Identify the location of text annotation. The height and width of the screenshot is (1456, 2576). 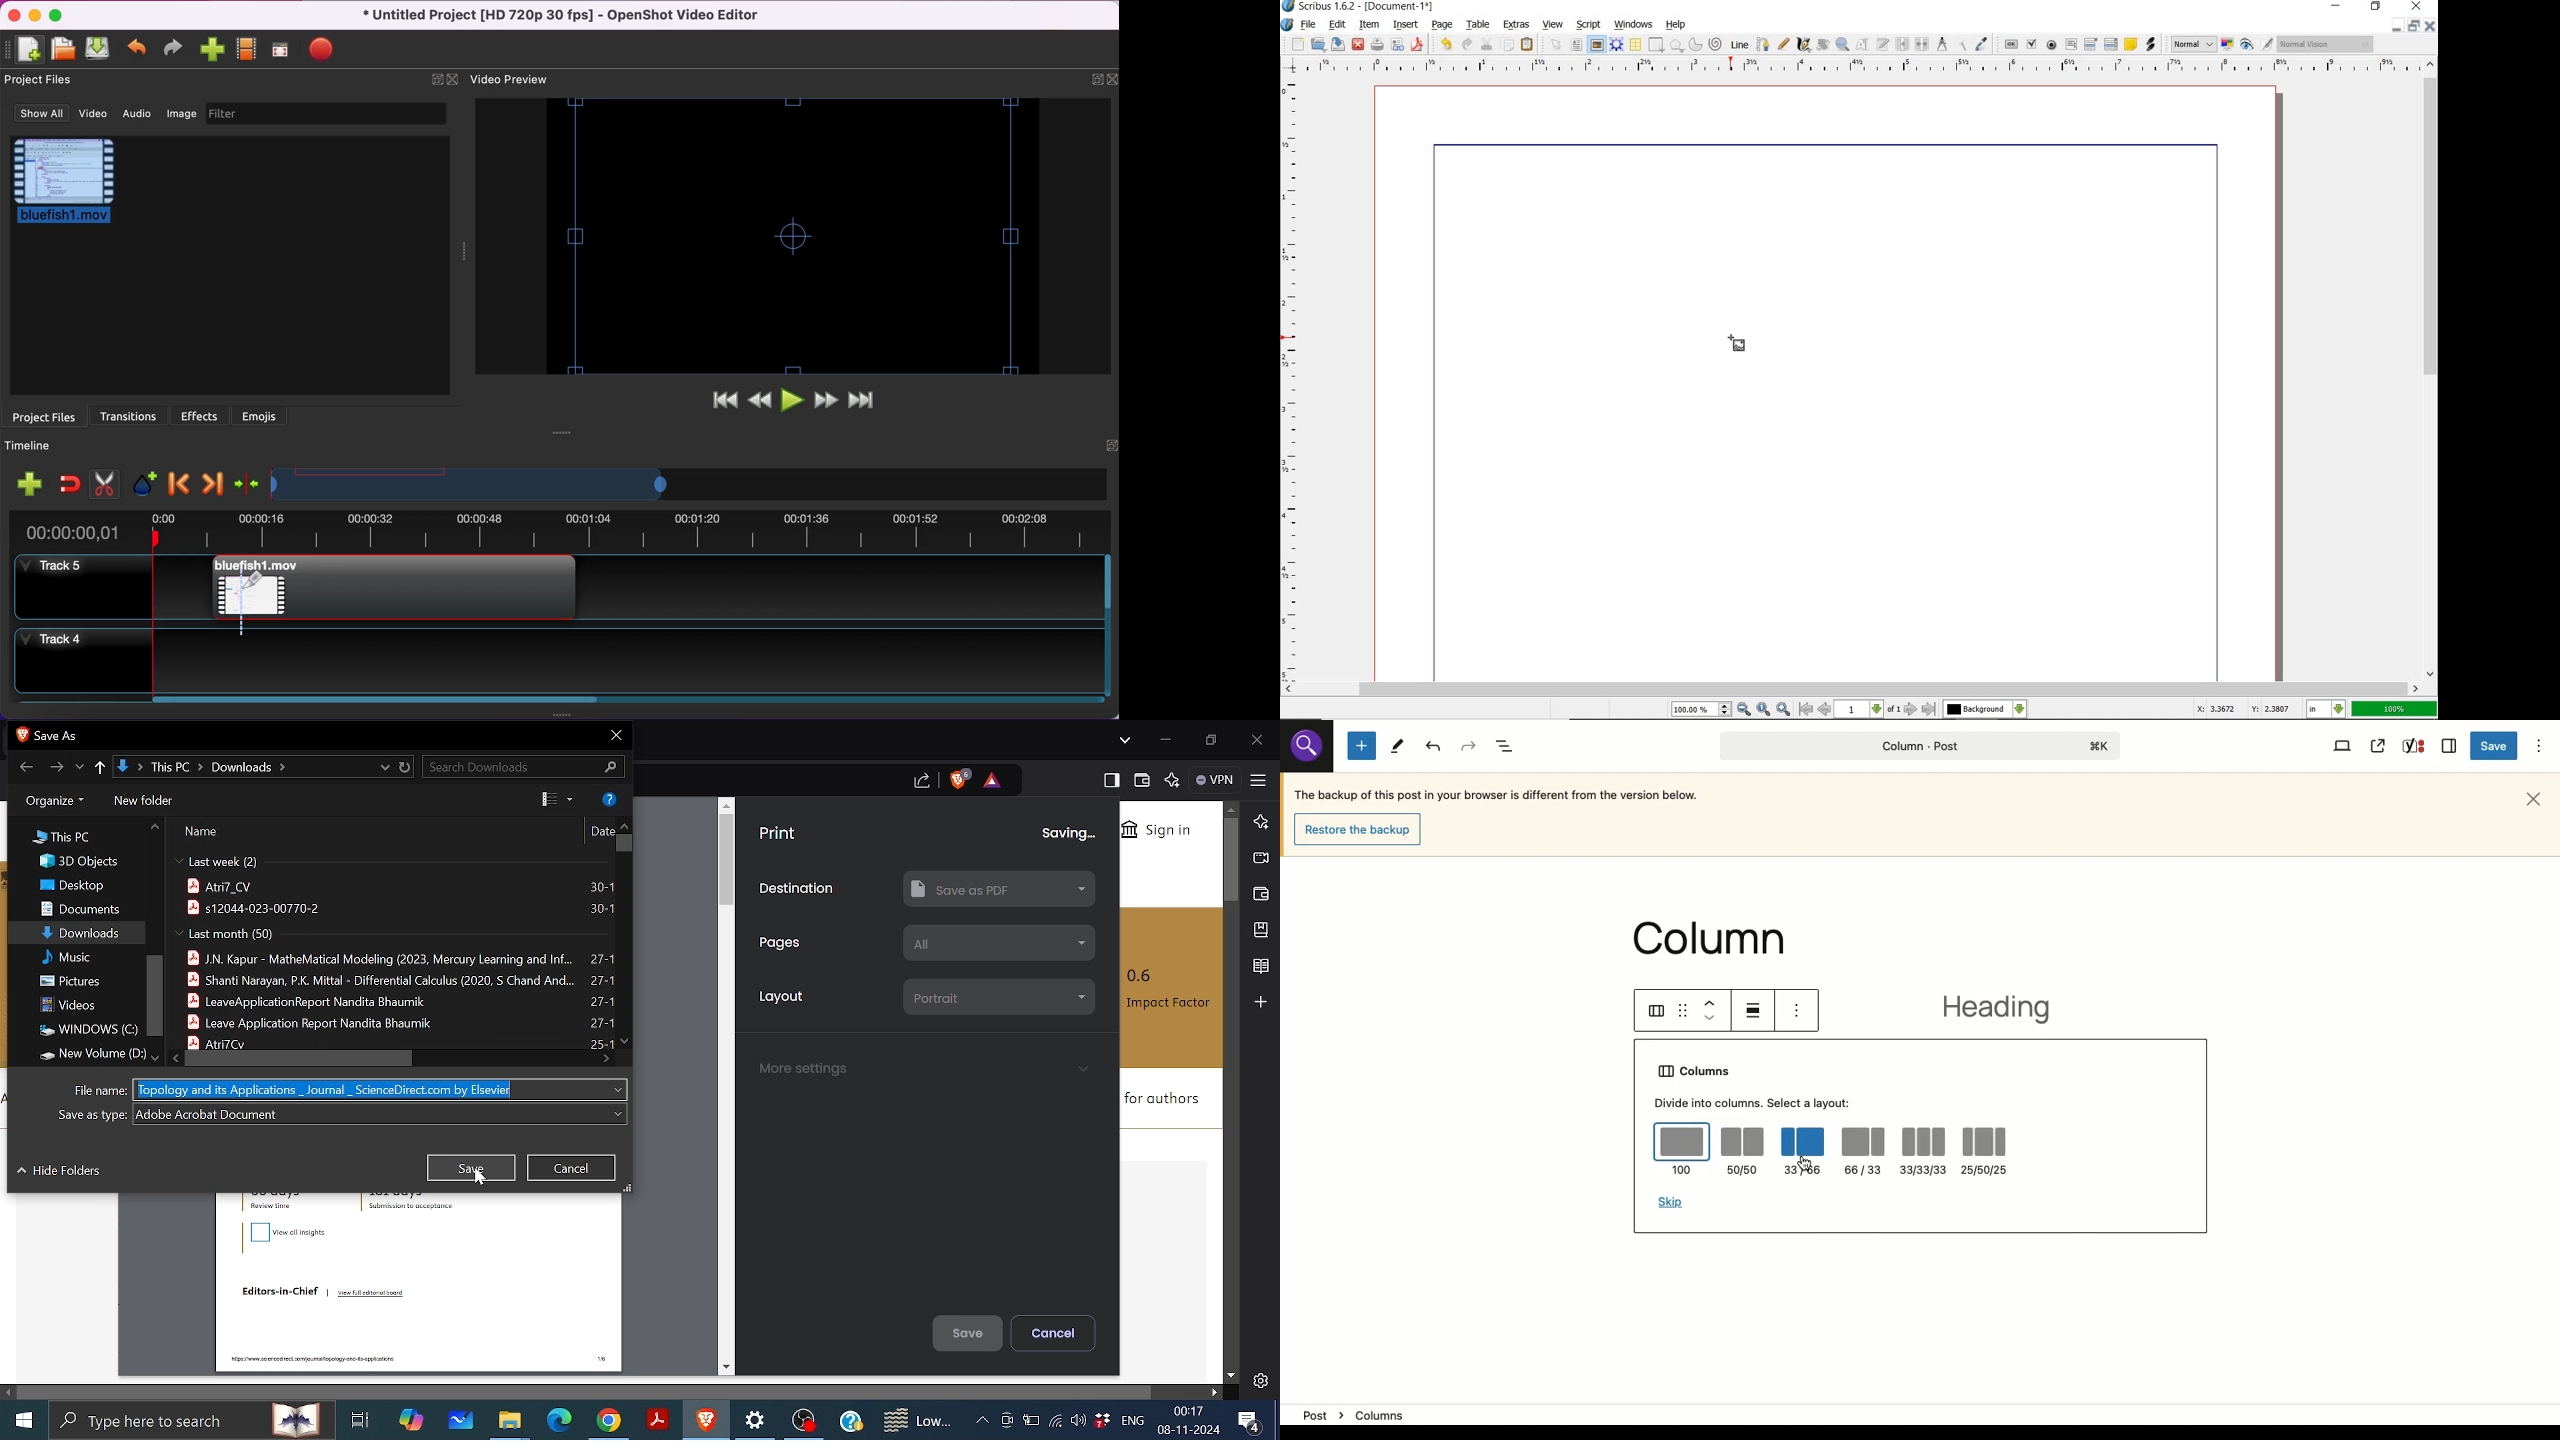
(2131, 45).